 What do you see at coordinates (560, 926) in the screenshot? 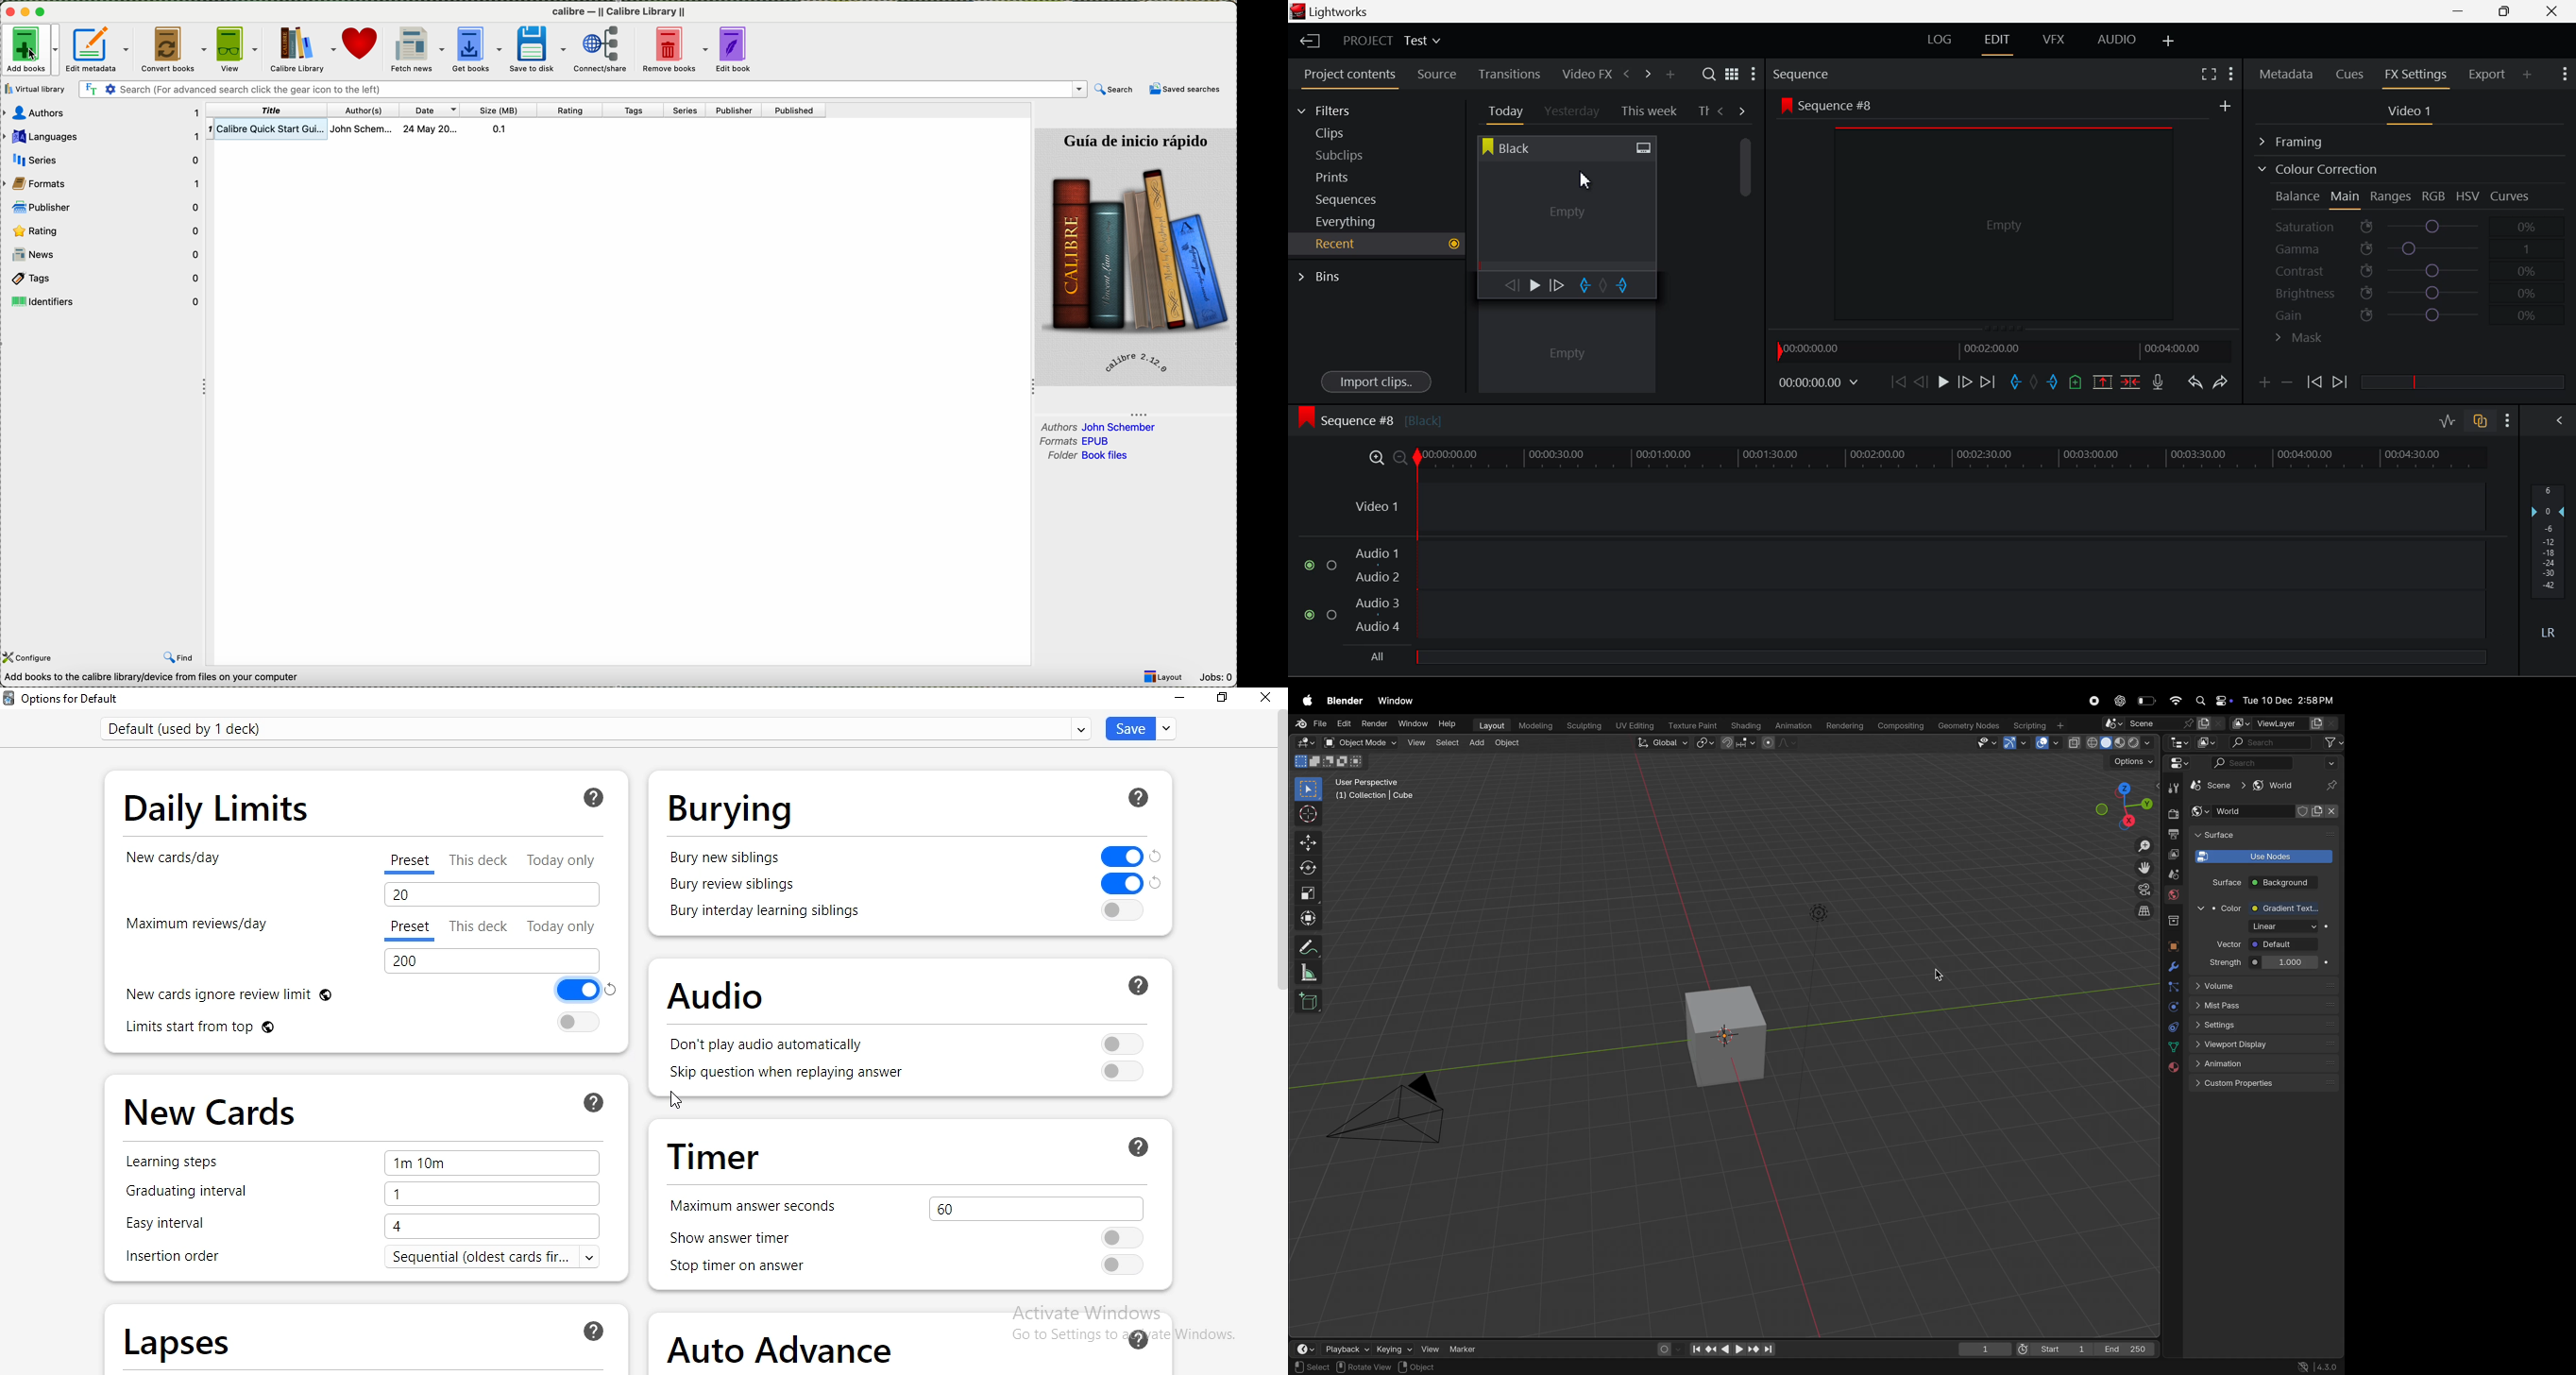
I see `today only` at bounding box center [560, 926].